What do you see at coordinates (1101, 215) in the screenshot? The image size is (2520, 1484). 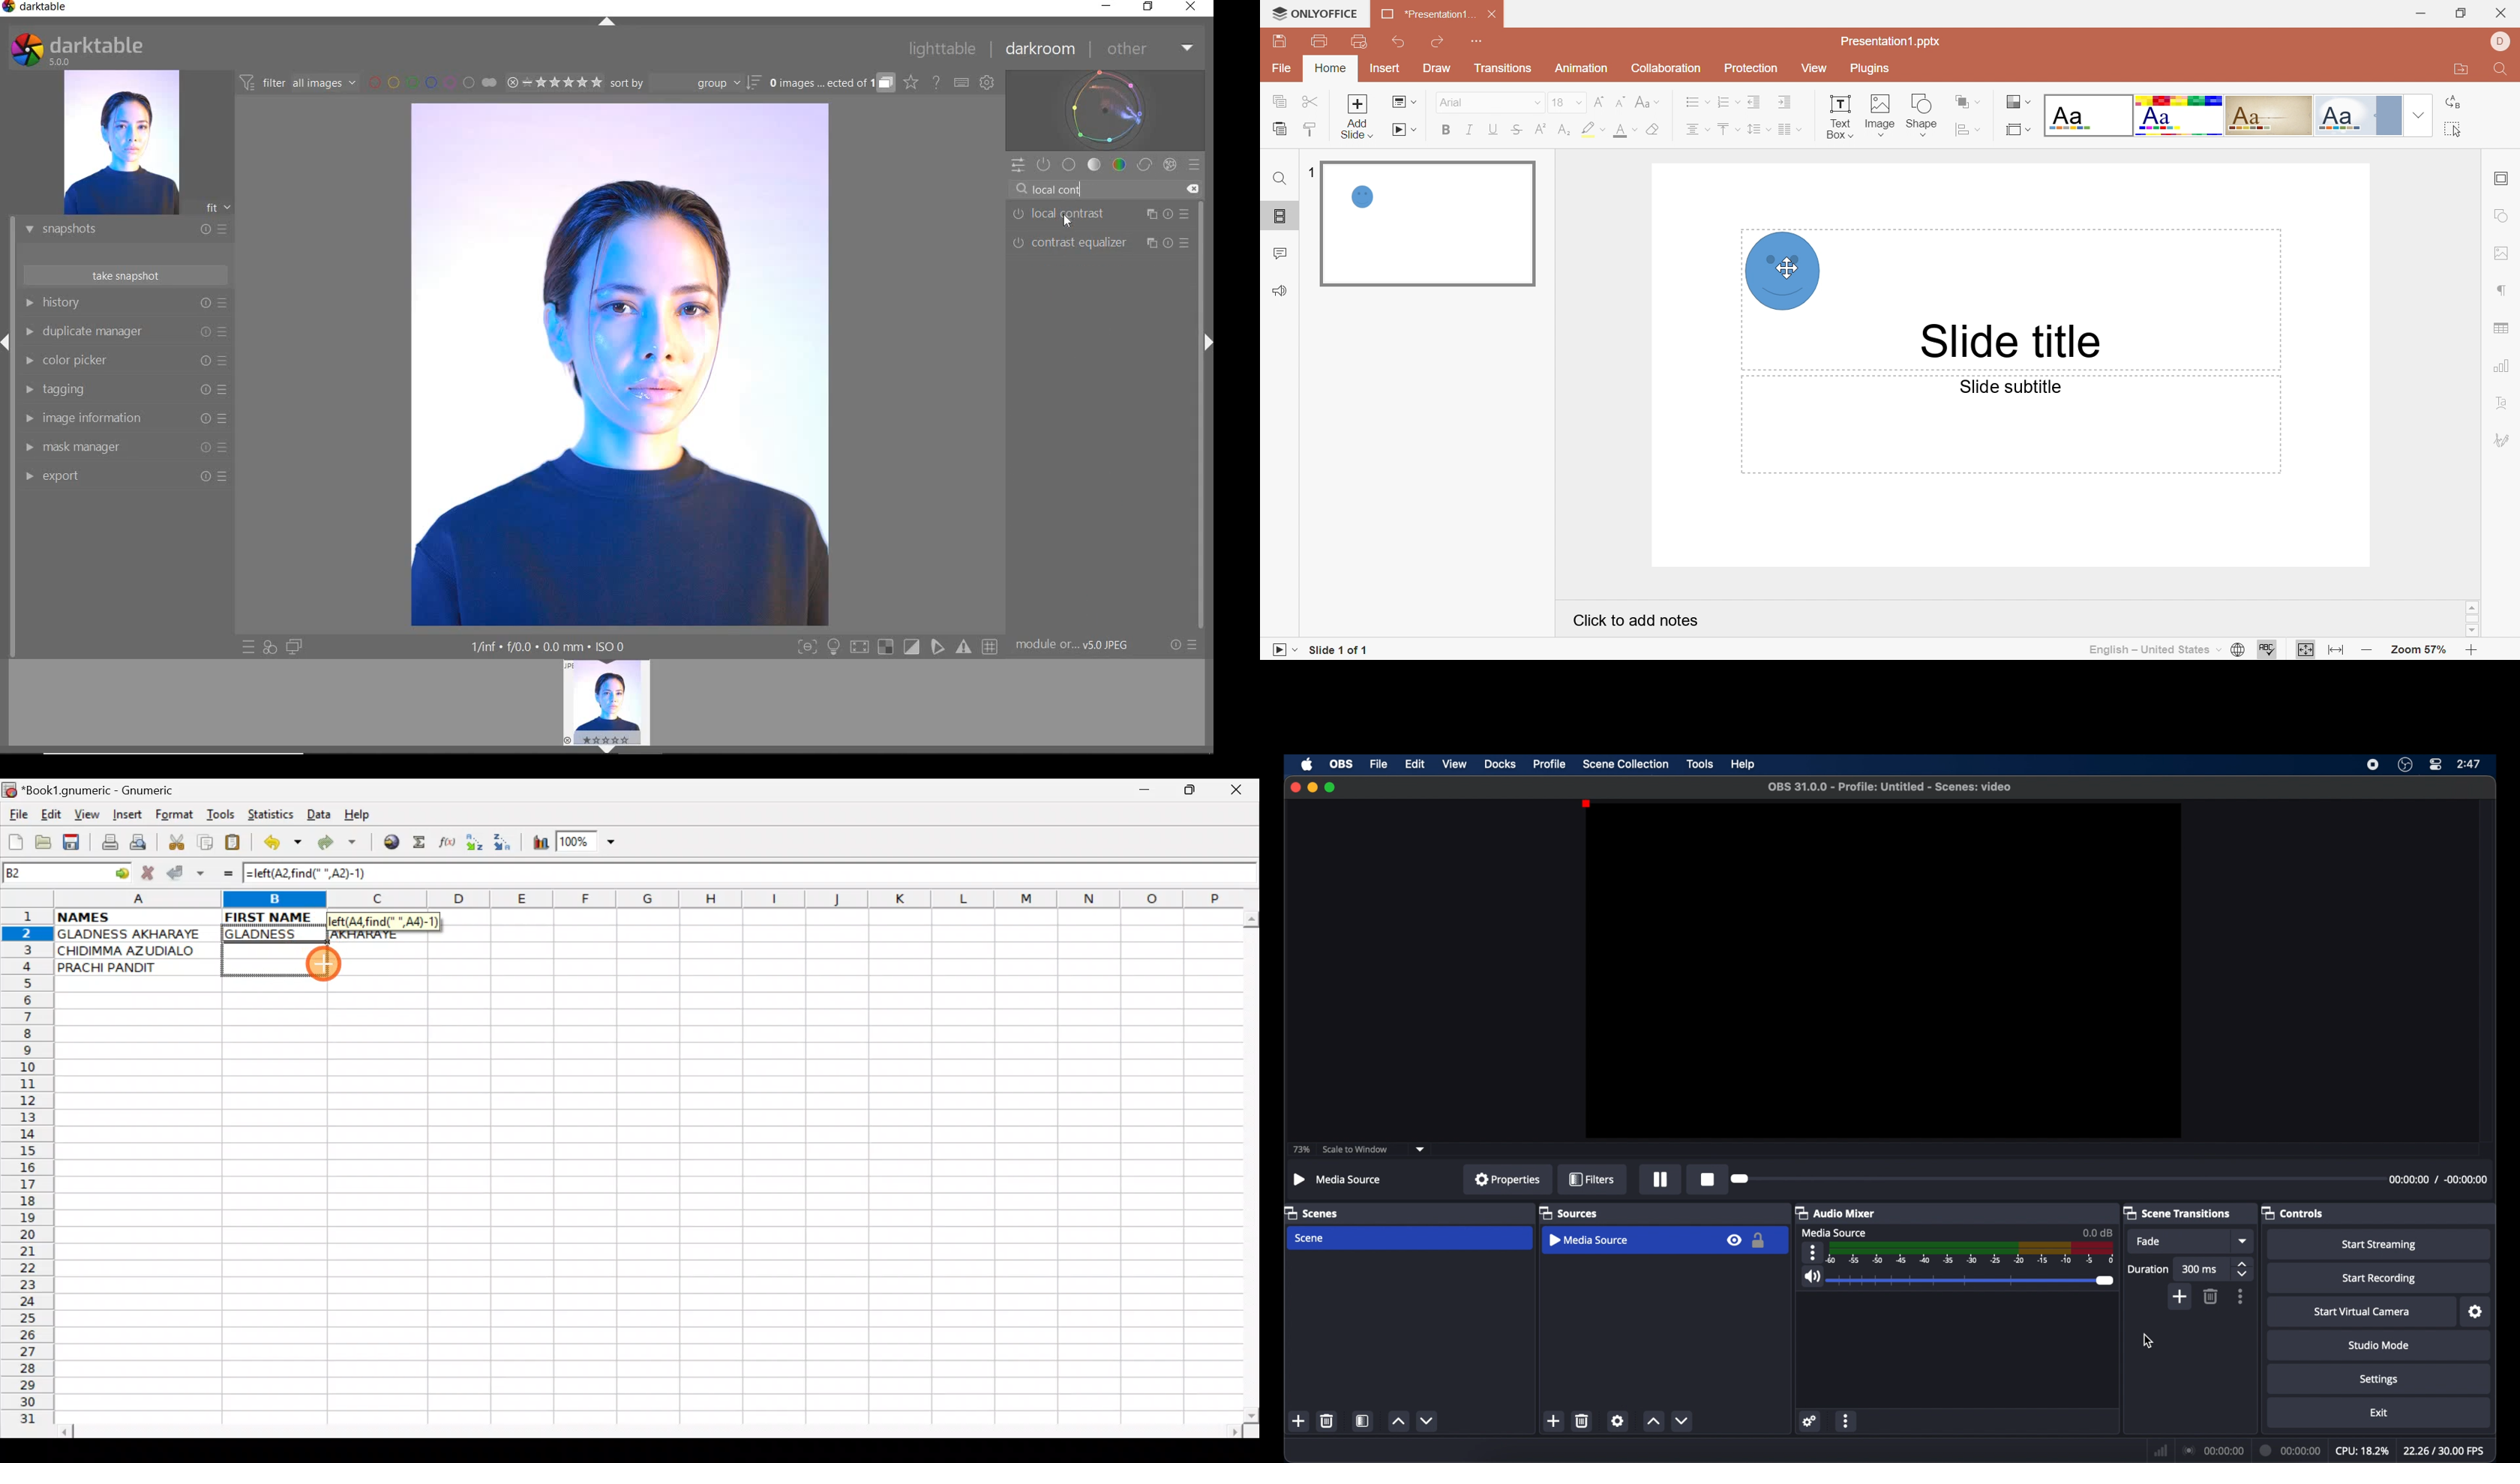 I see `LOCAL CONTRAST` at bounding box center [1101, 215].